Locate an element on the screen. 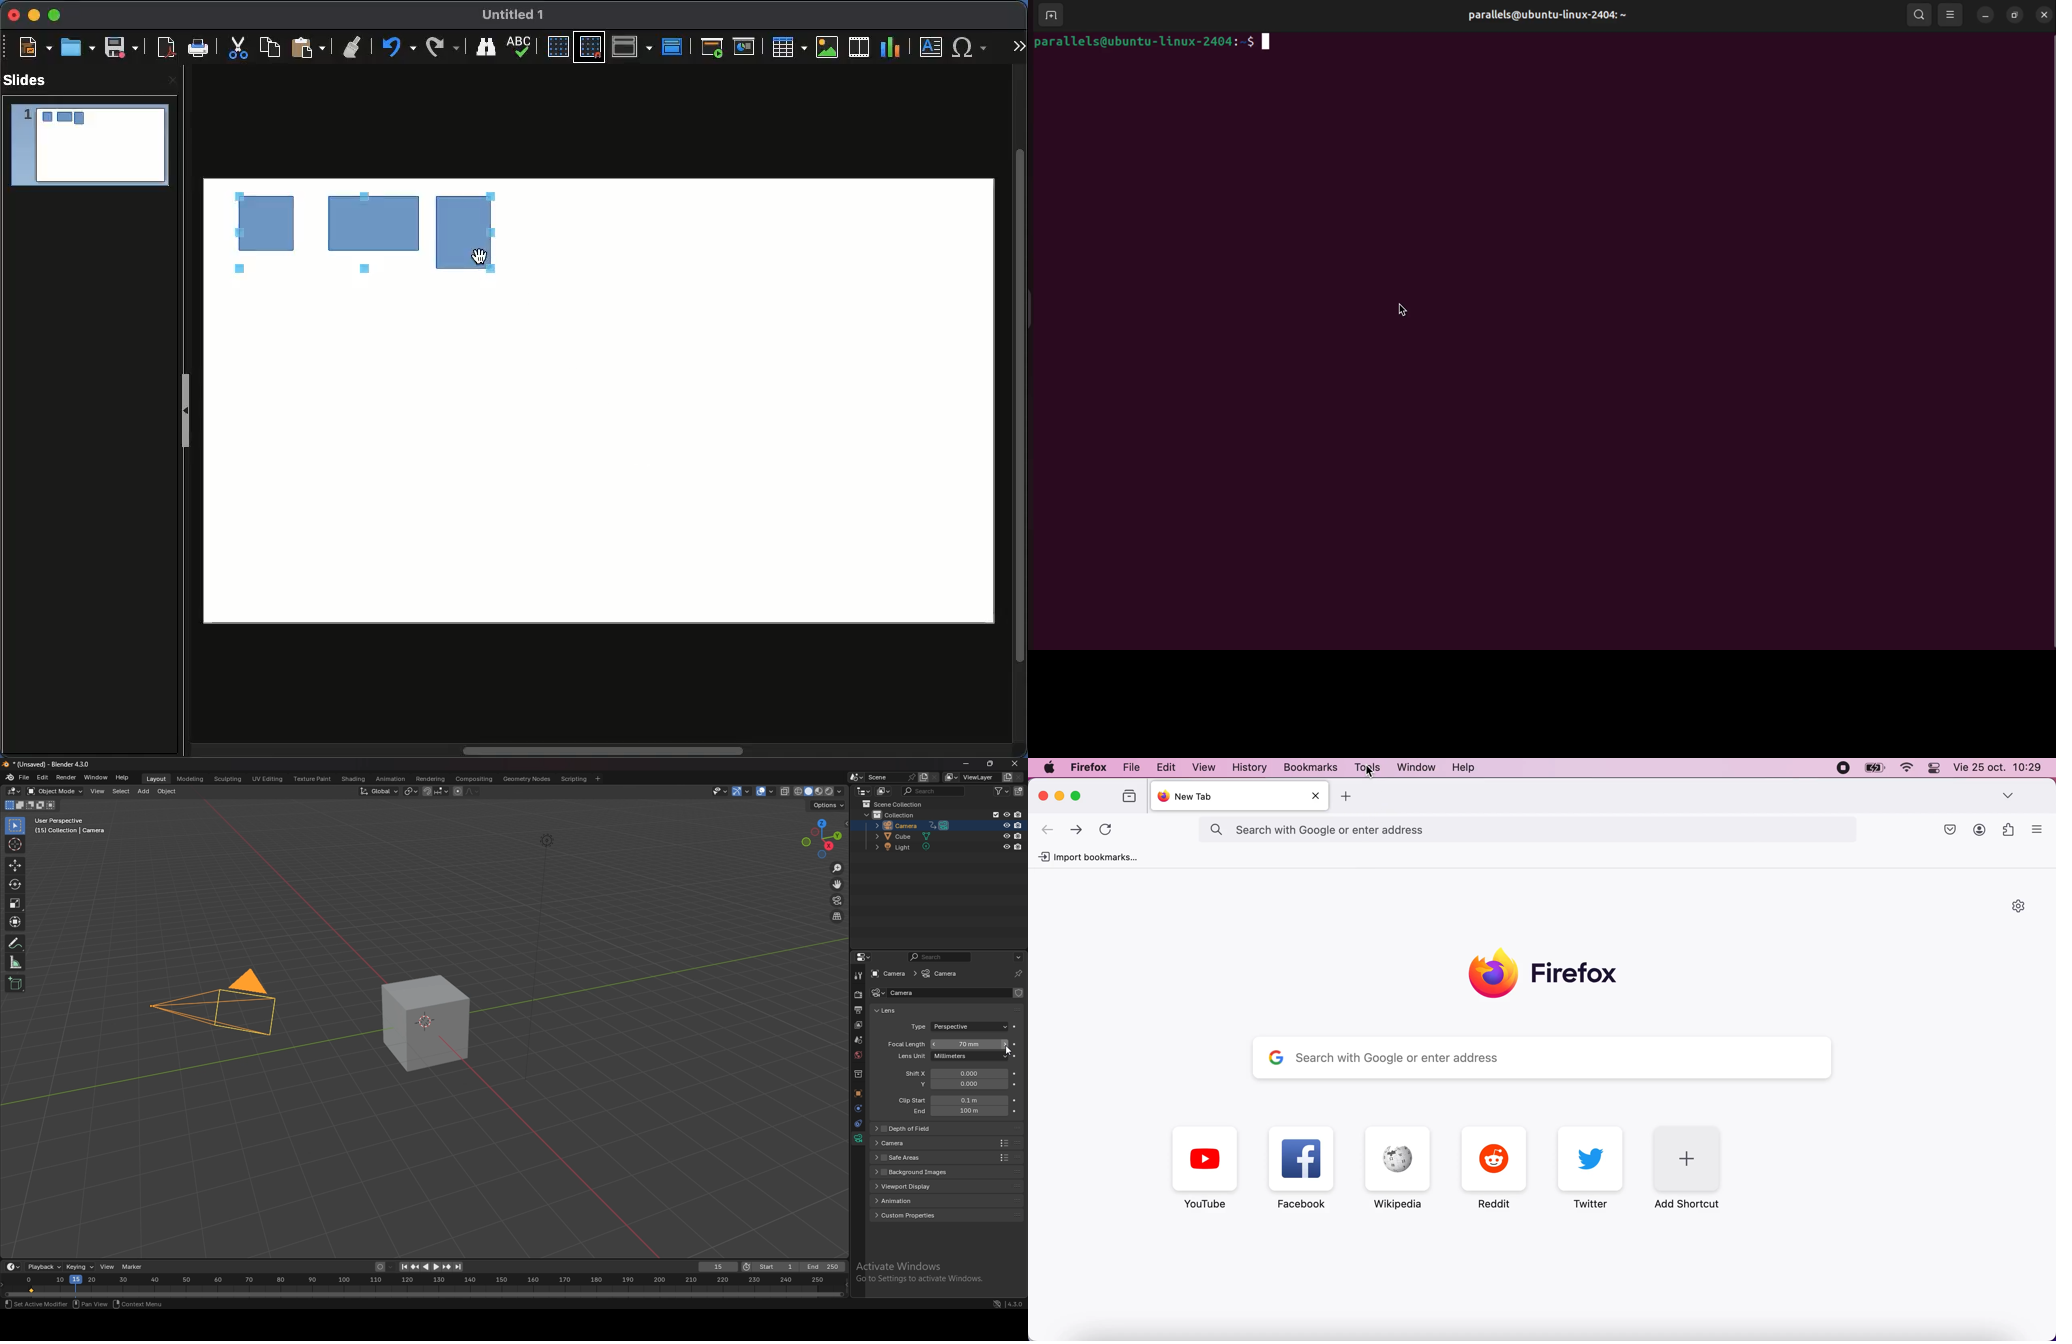  disable in renders is located at coordinates (1019, 815).